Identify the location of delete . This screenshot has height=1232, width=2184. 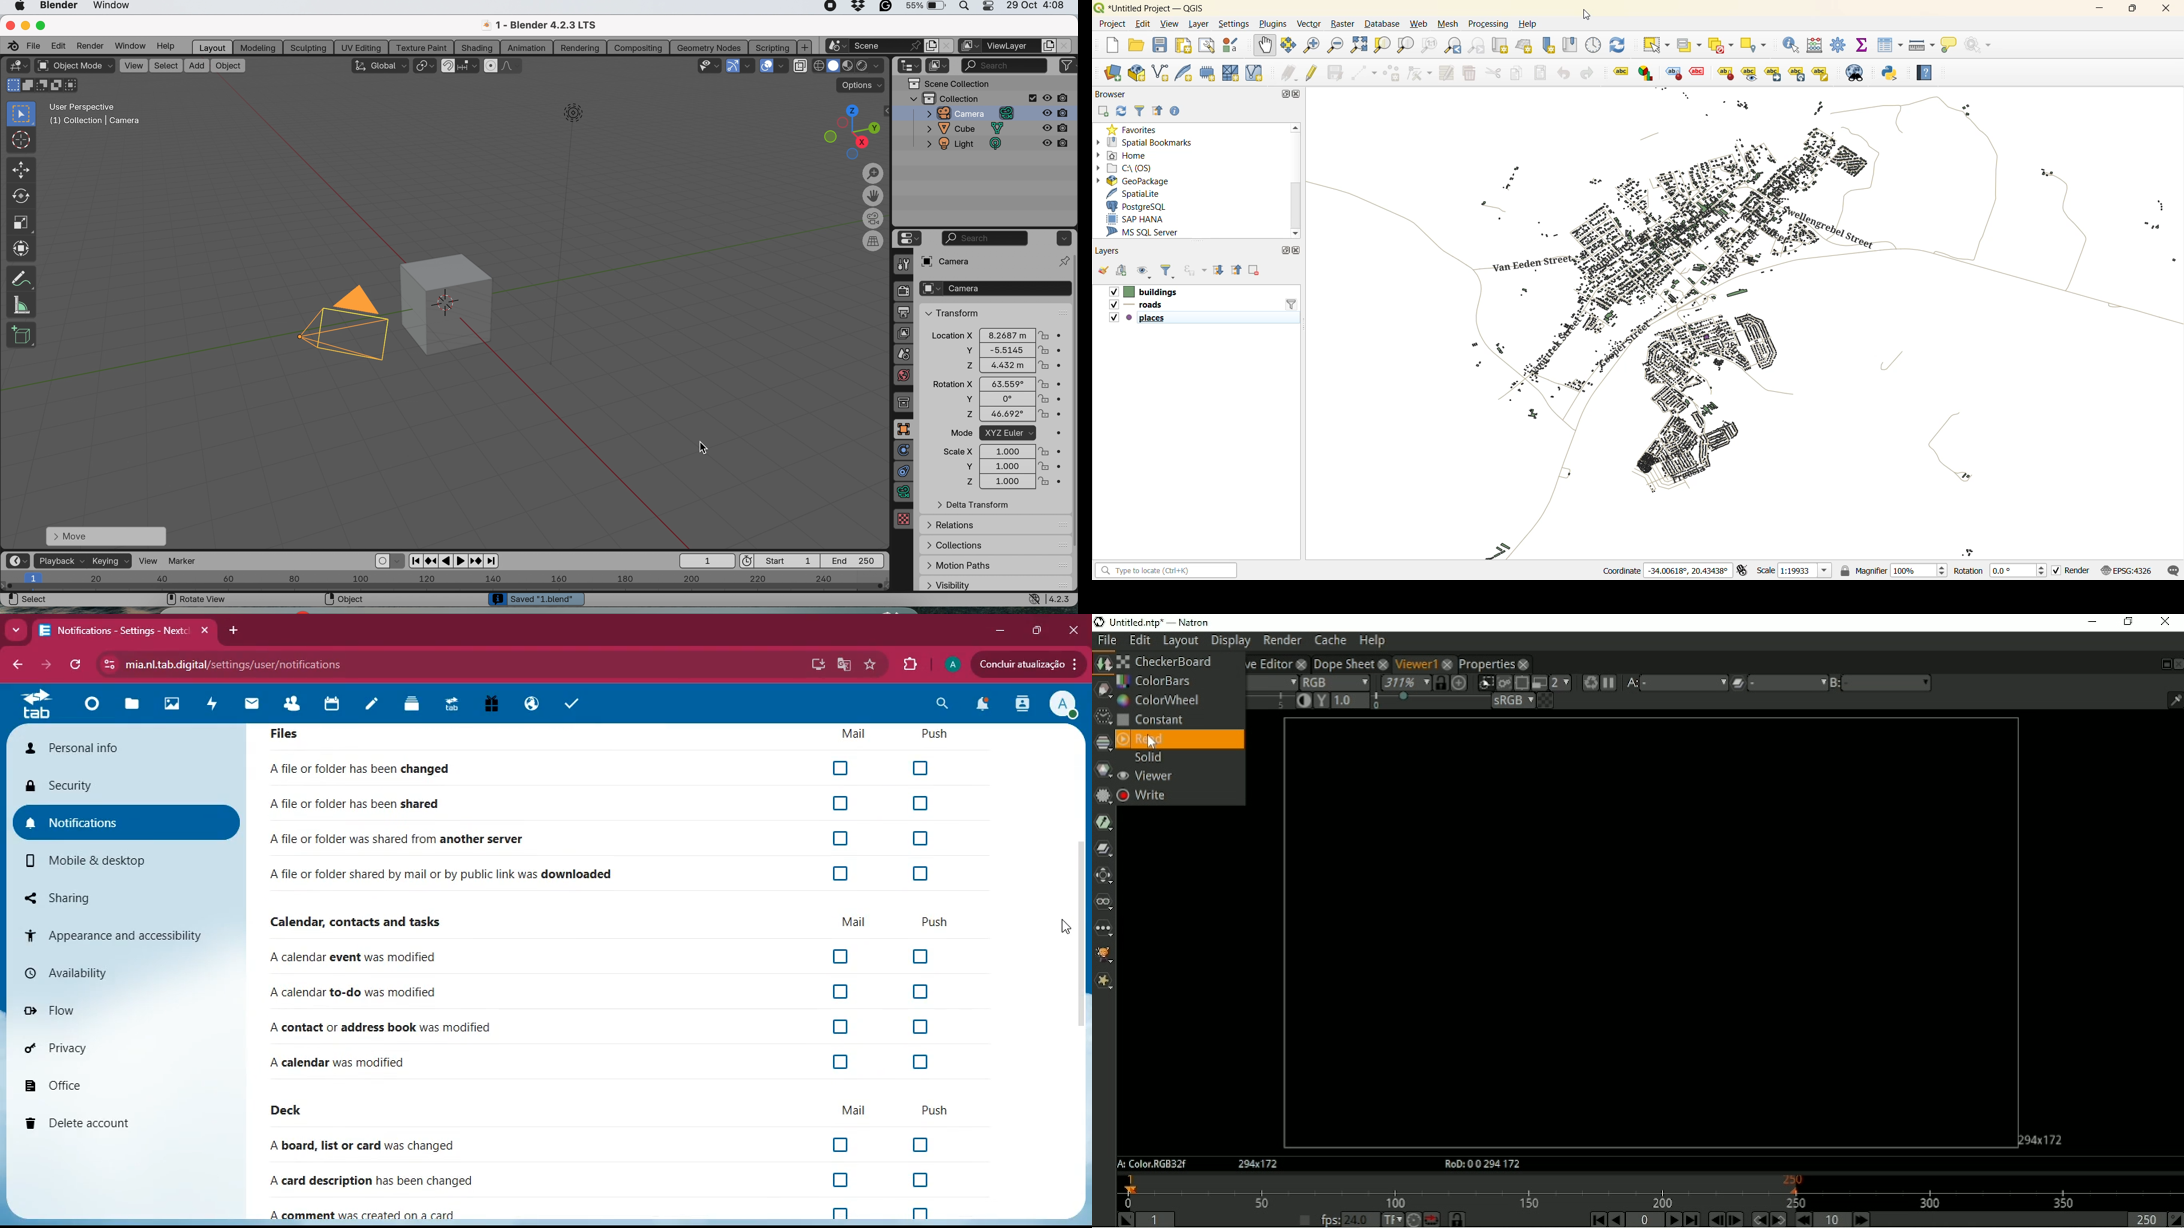
(110, 1119).